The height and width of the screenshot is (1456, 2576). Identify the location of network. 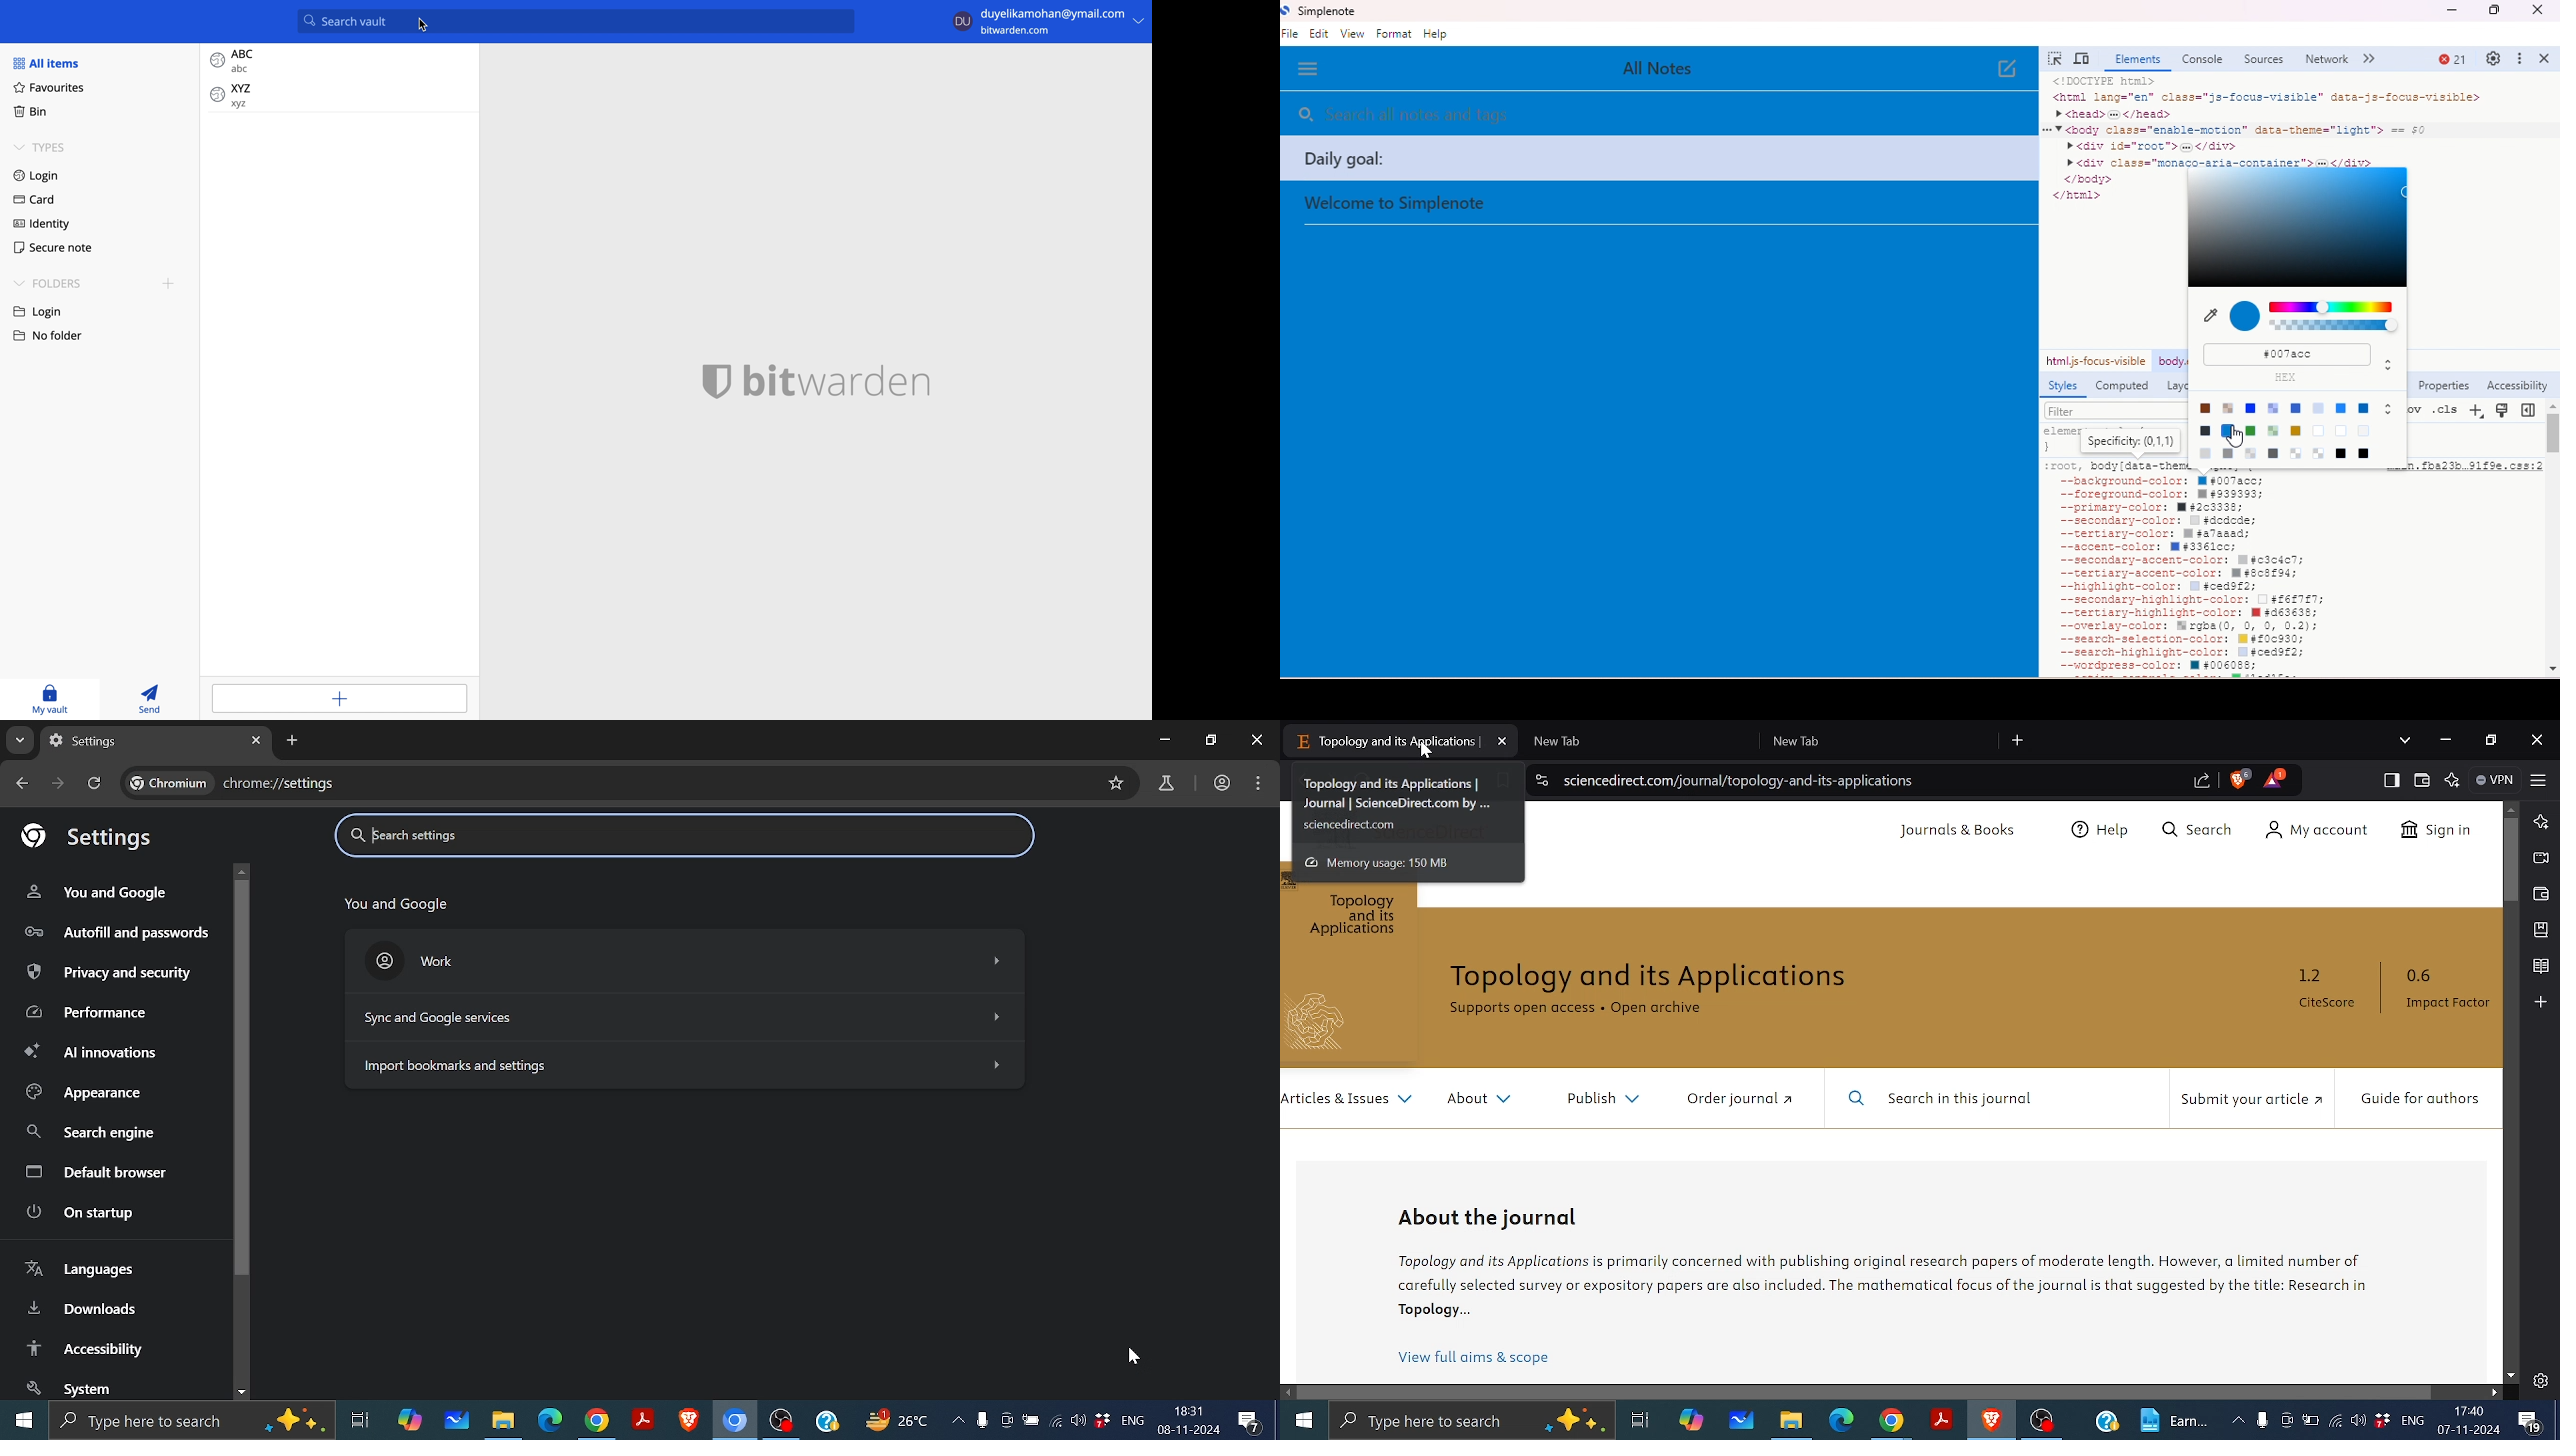
(2328, 59).